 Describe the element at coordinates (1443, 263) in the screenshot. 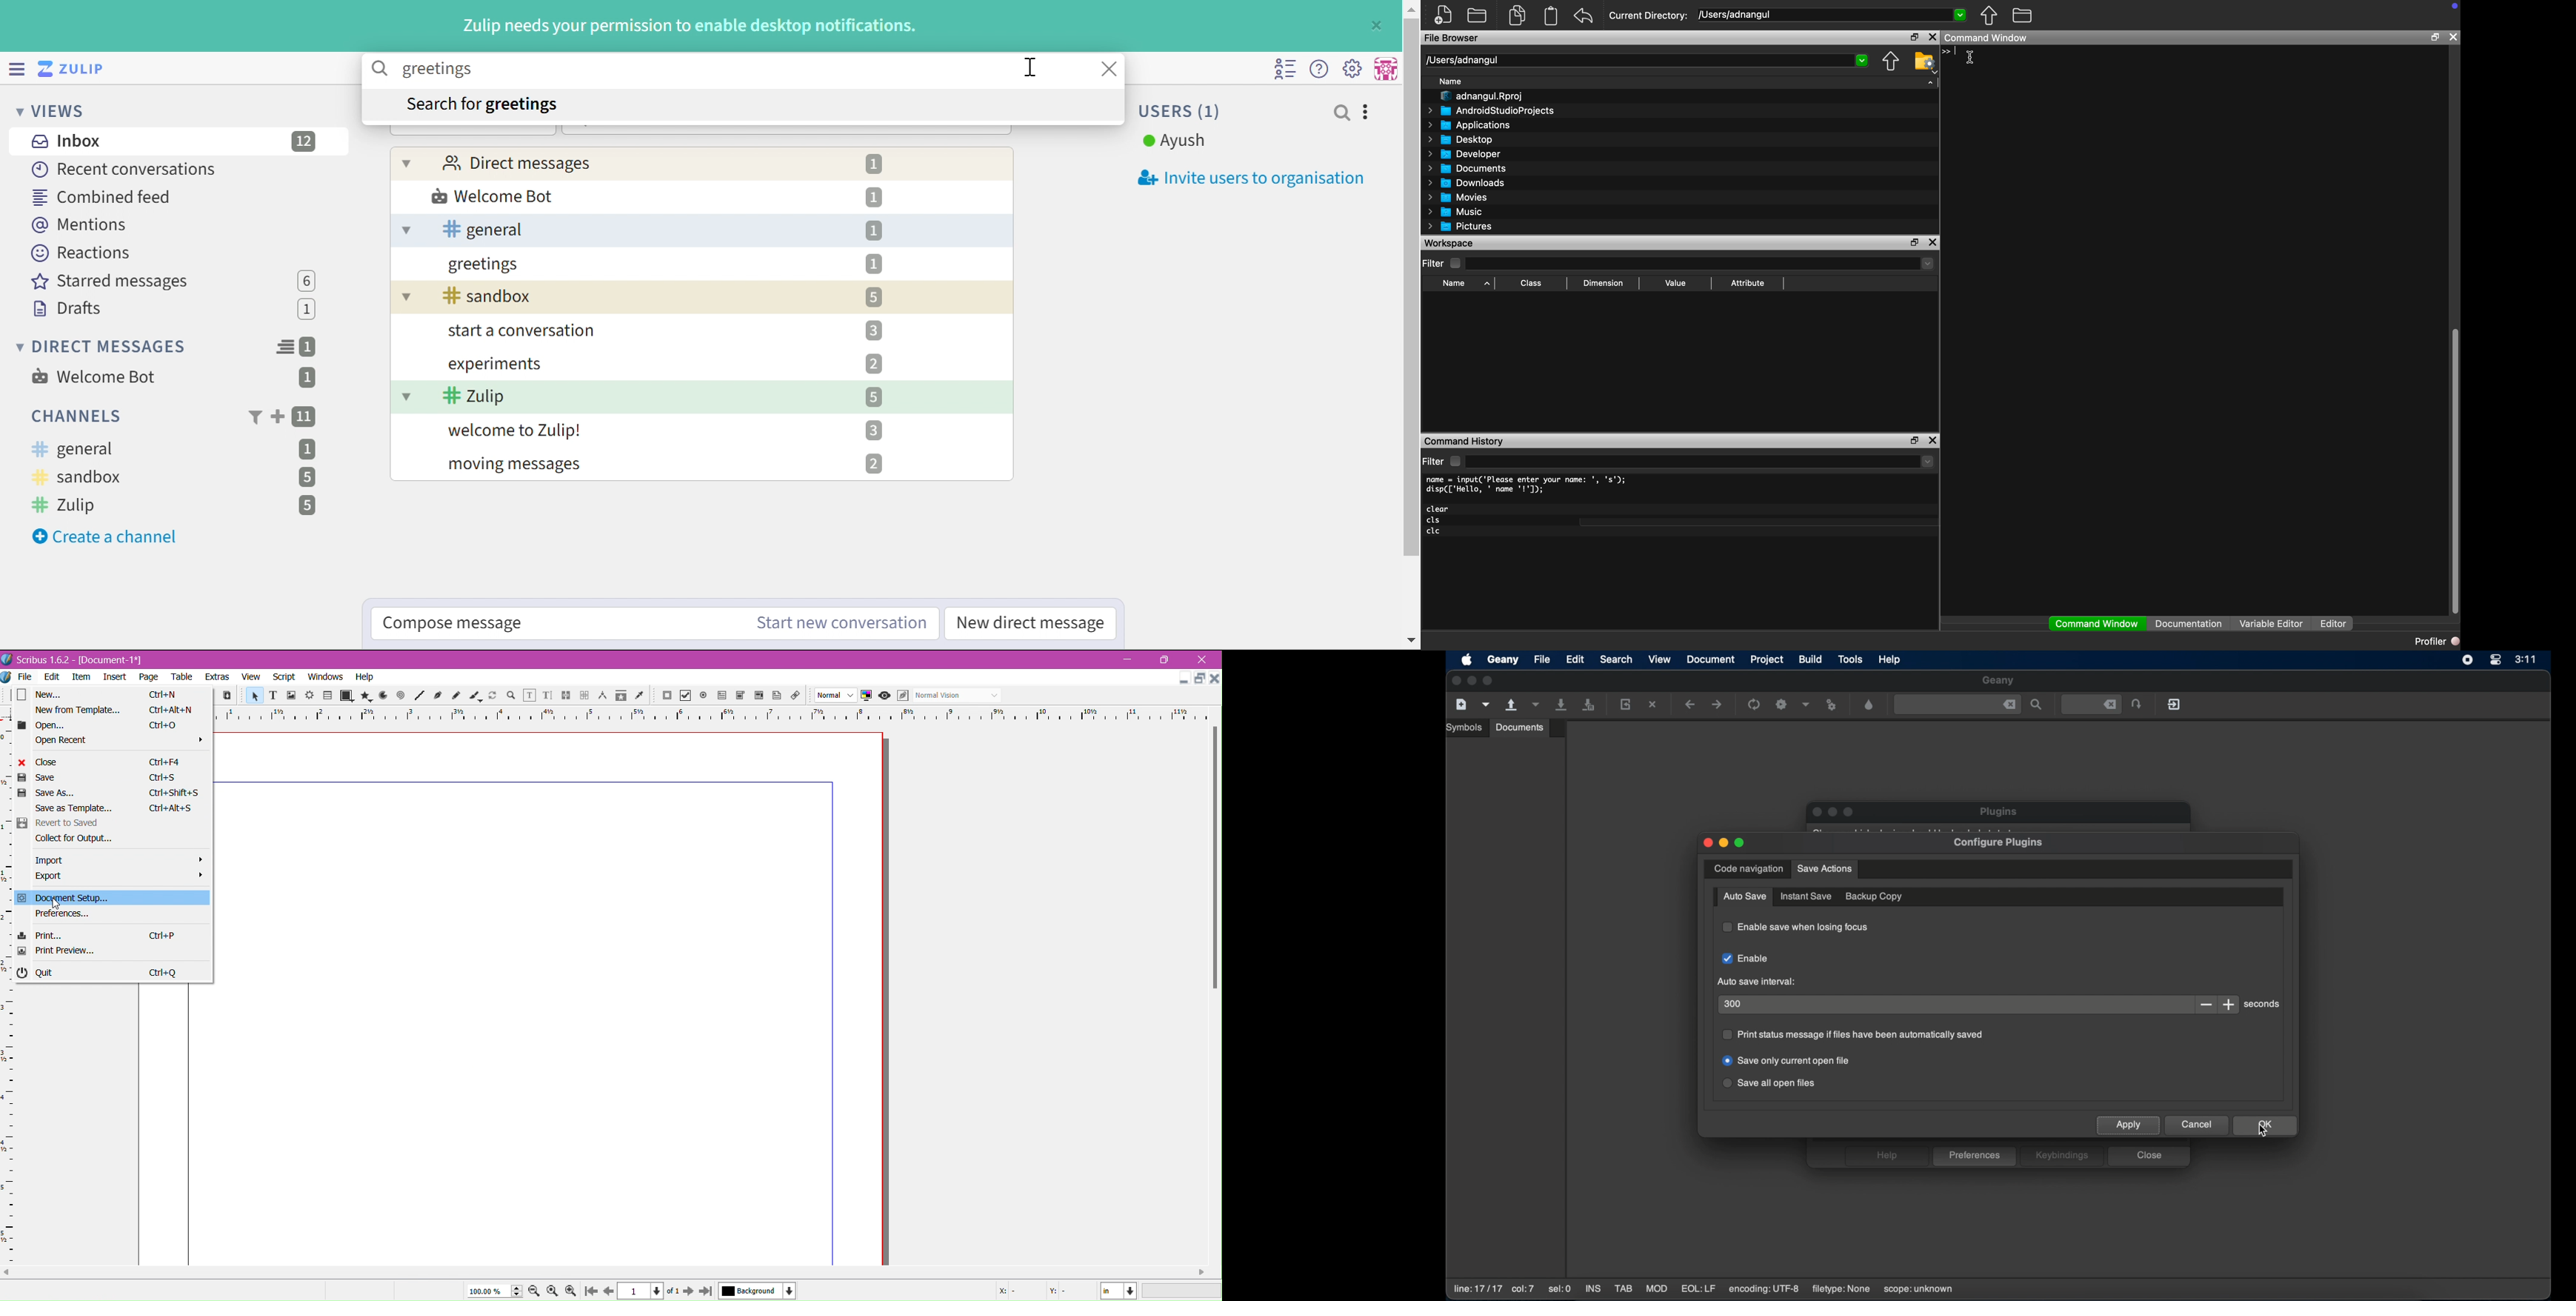

I see `Filter` at that location.